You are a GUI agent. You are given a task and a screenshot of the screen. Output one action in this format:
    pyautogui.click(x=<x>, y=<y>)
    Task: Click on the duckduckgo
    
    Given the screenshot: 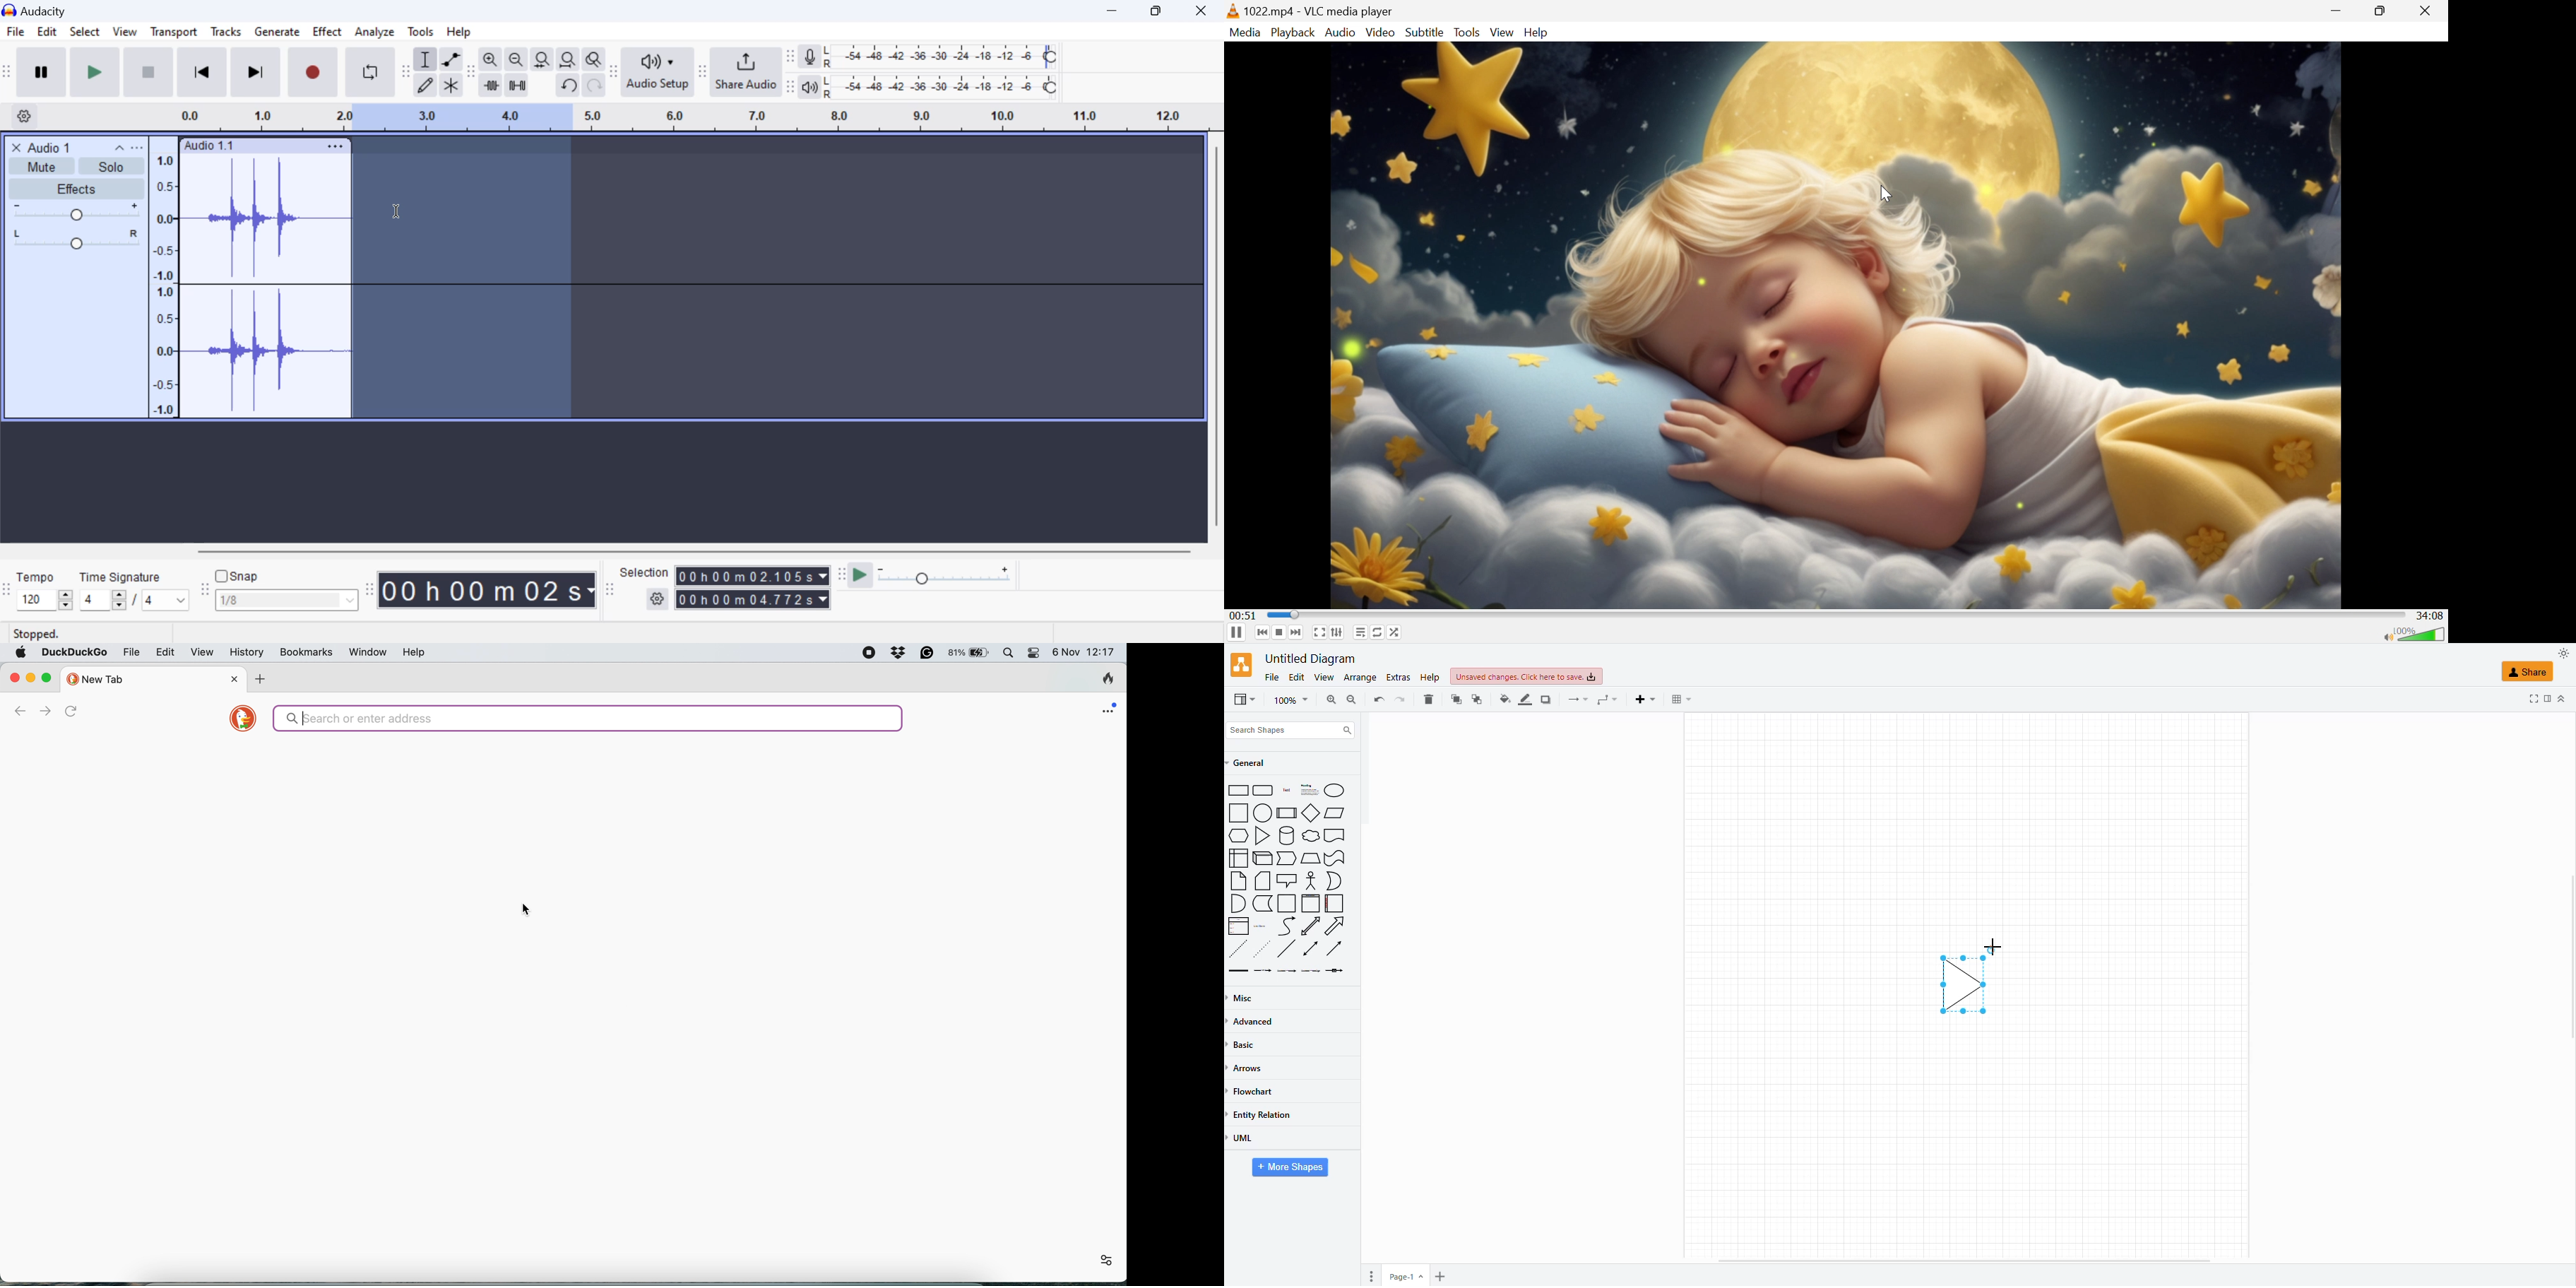 What is the action you would take?
    pyautogui.click(x=74, y=653)
    